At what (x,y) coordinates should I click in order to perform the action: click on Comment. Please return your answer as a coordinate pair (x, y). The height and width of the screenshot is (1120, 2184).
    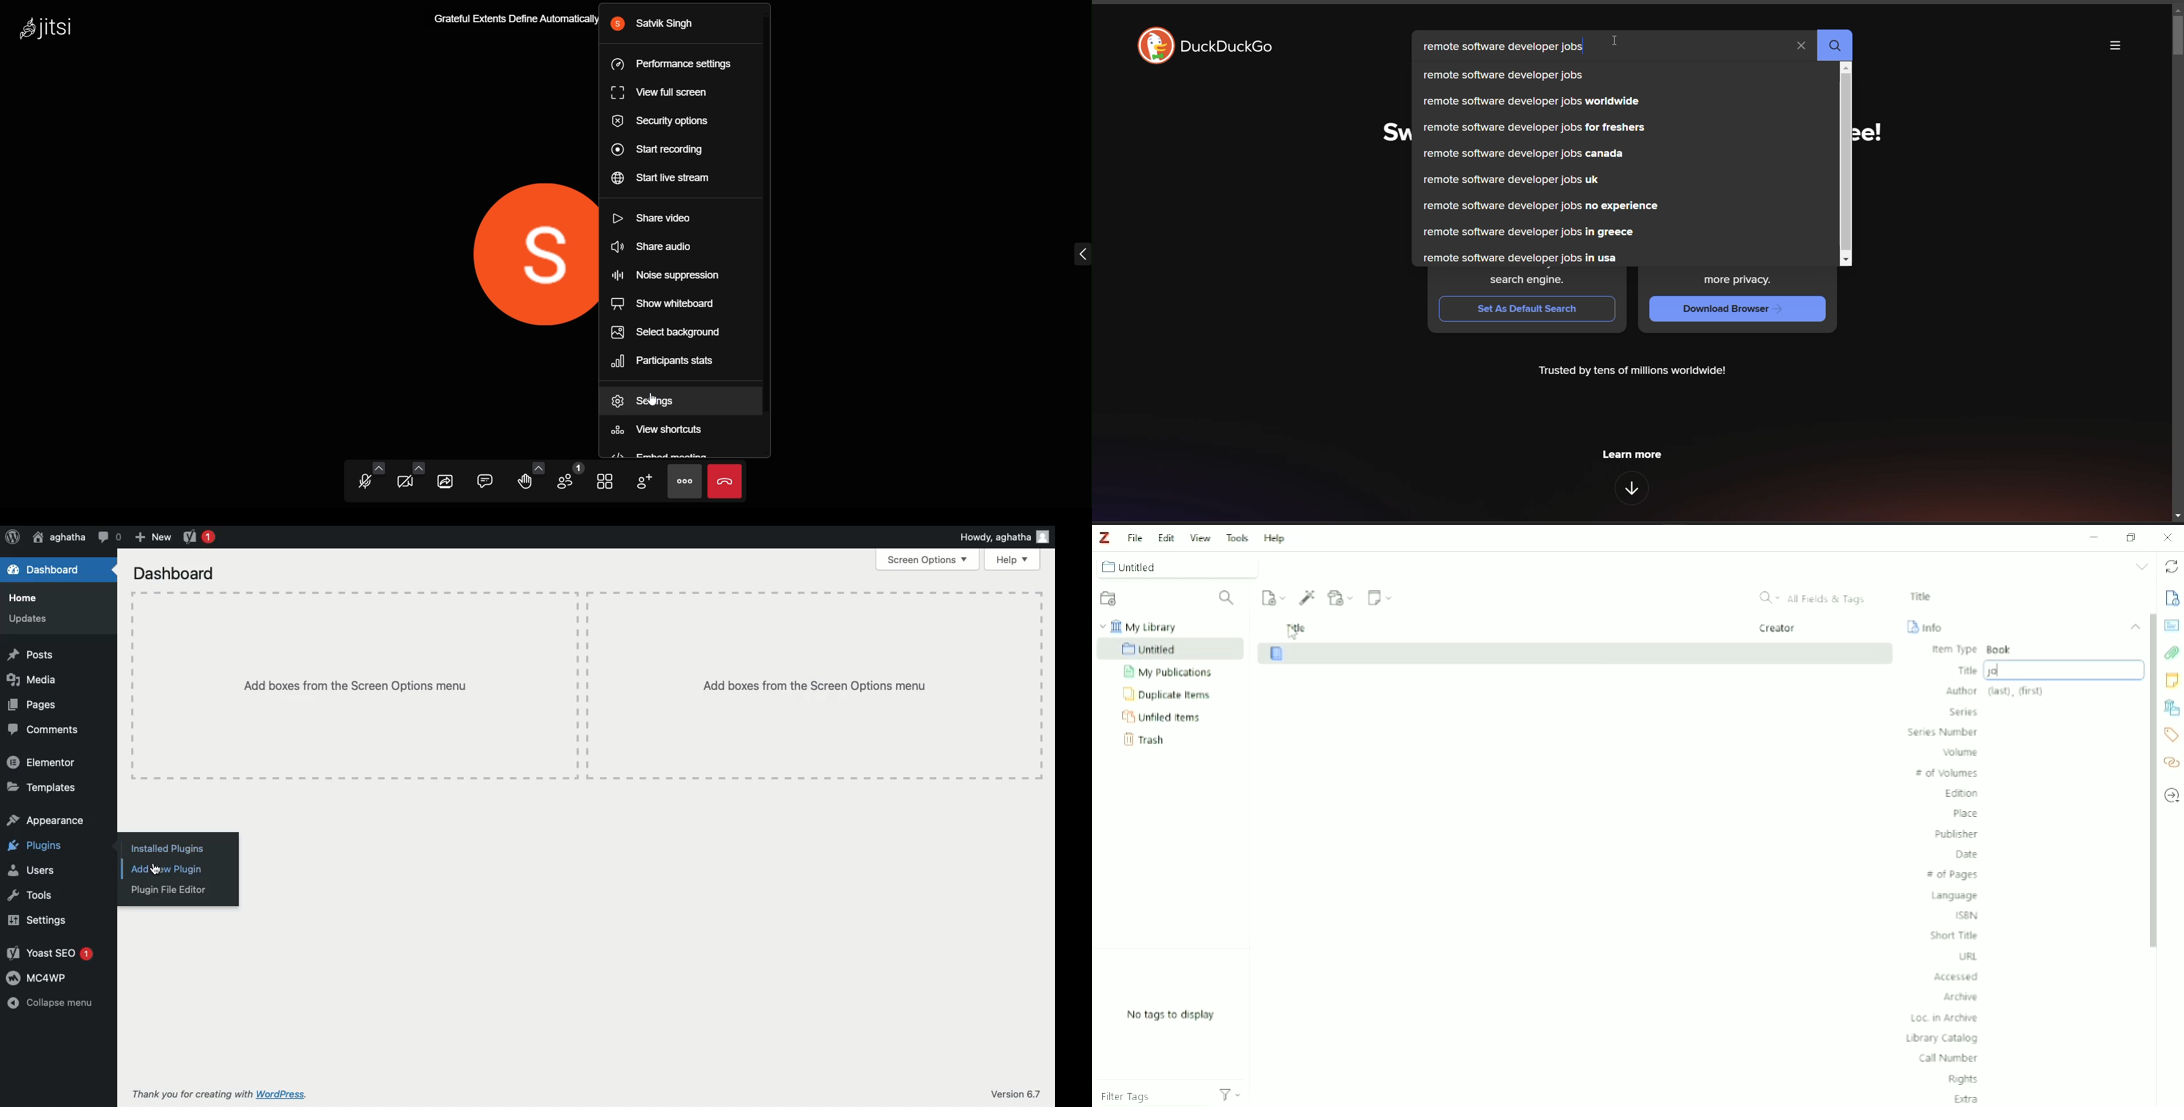
    Looking at the image, I should click on (110, 536).